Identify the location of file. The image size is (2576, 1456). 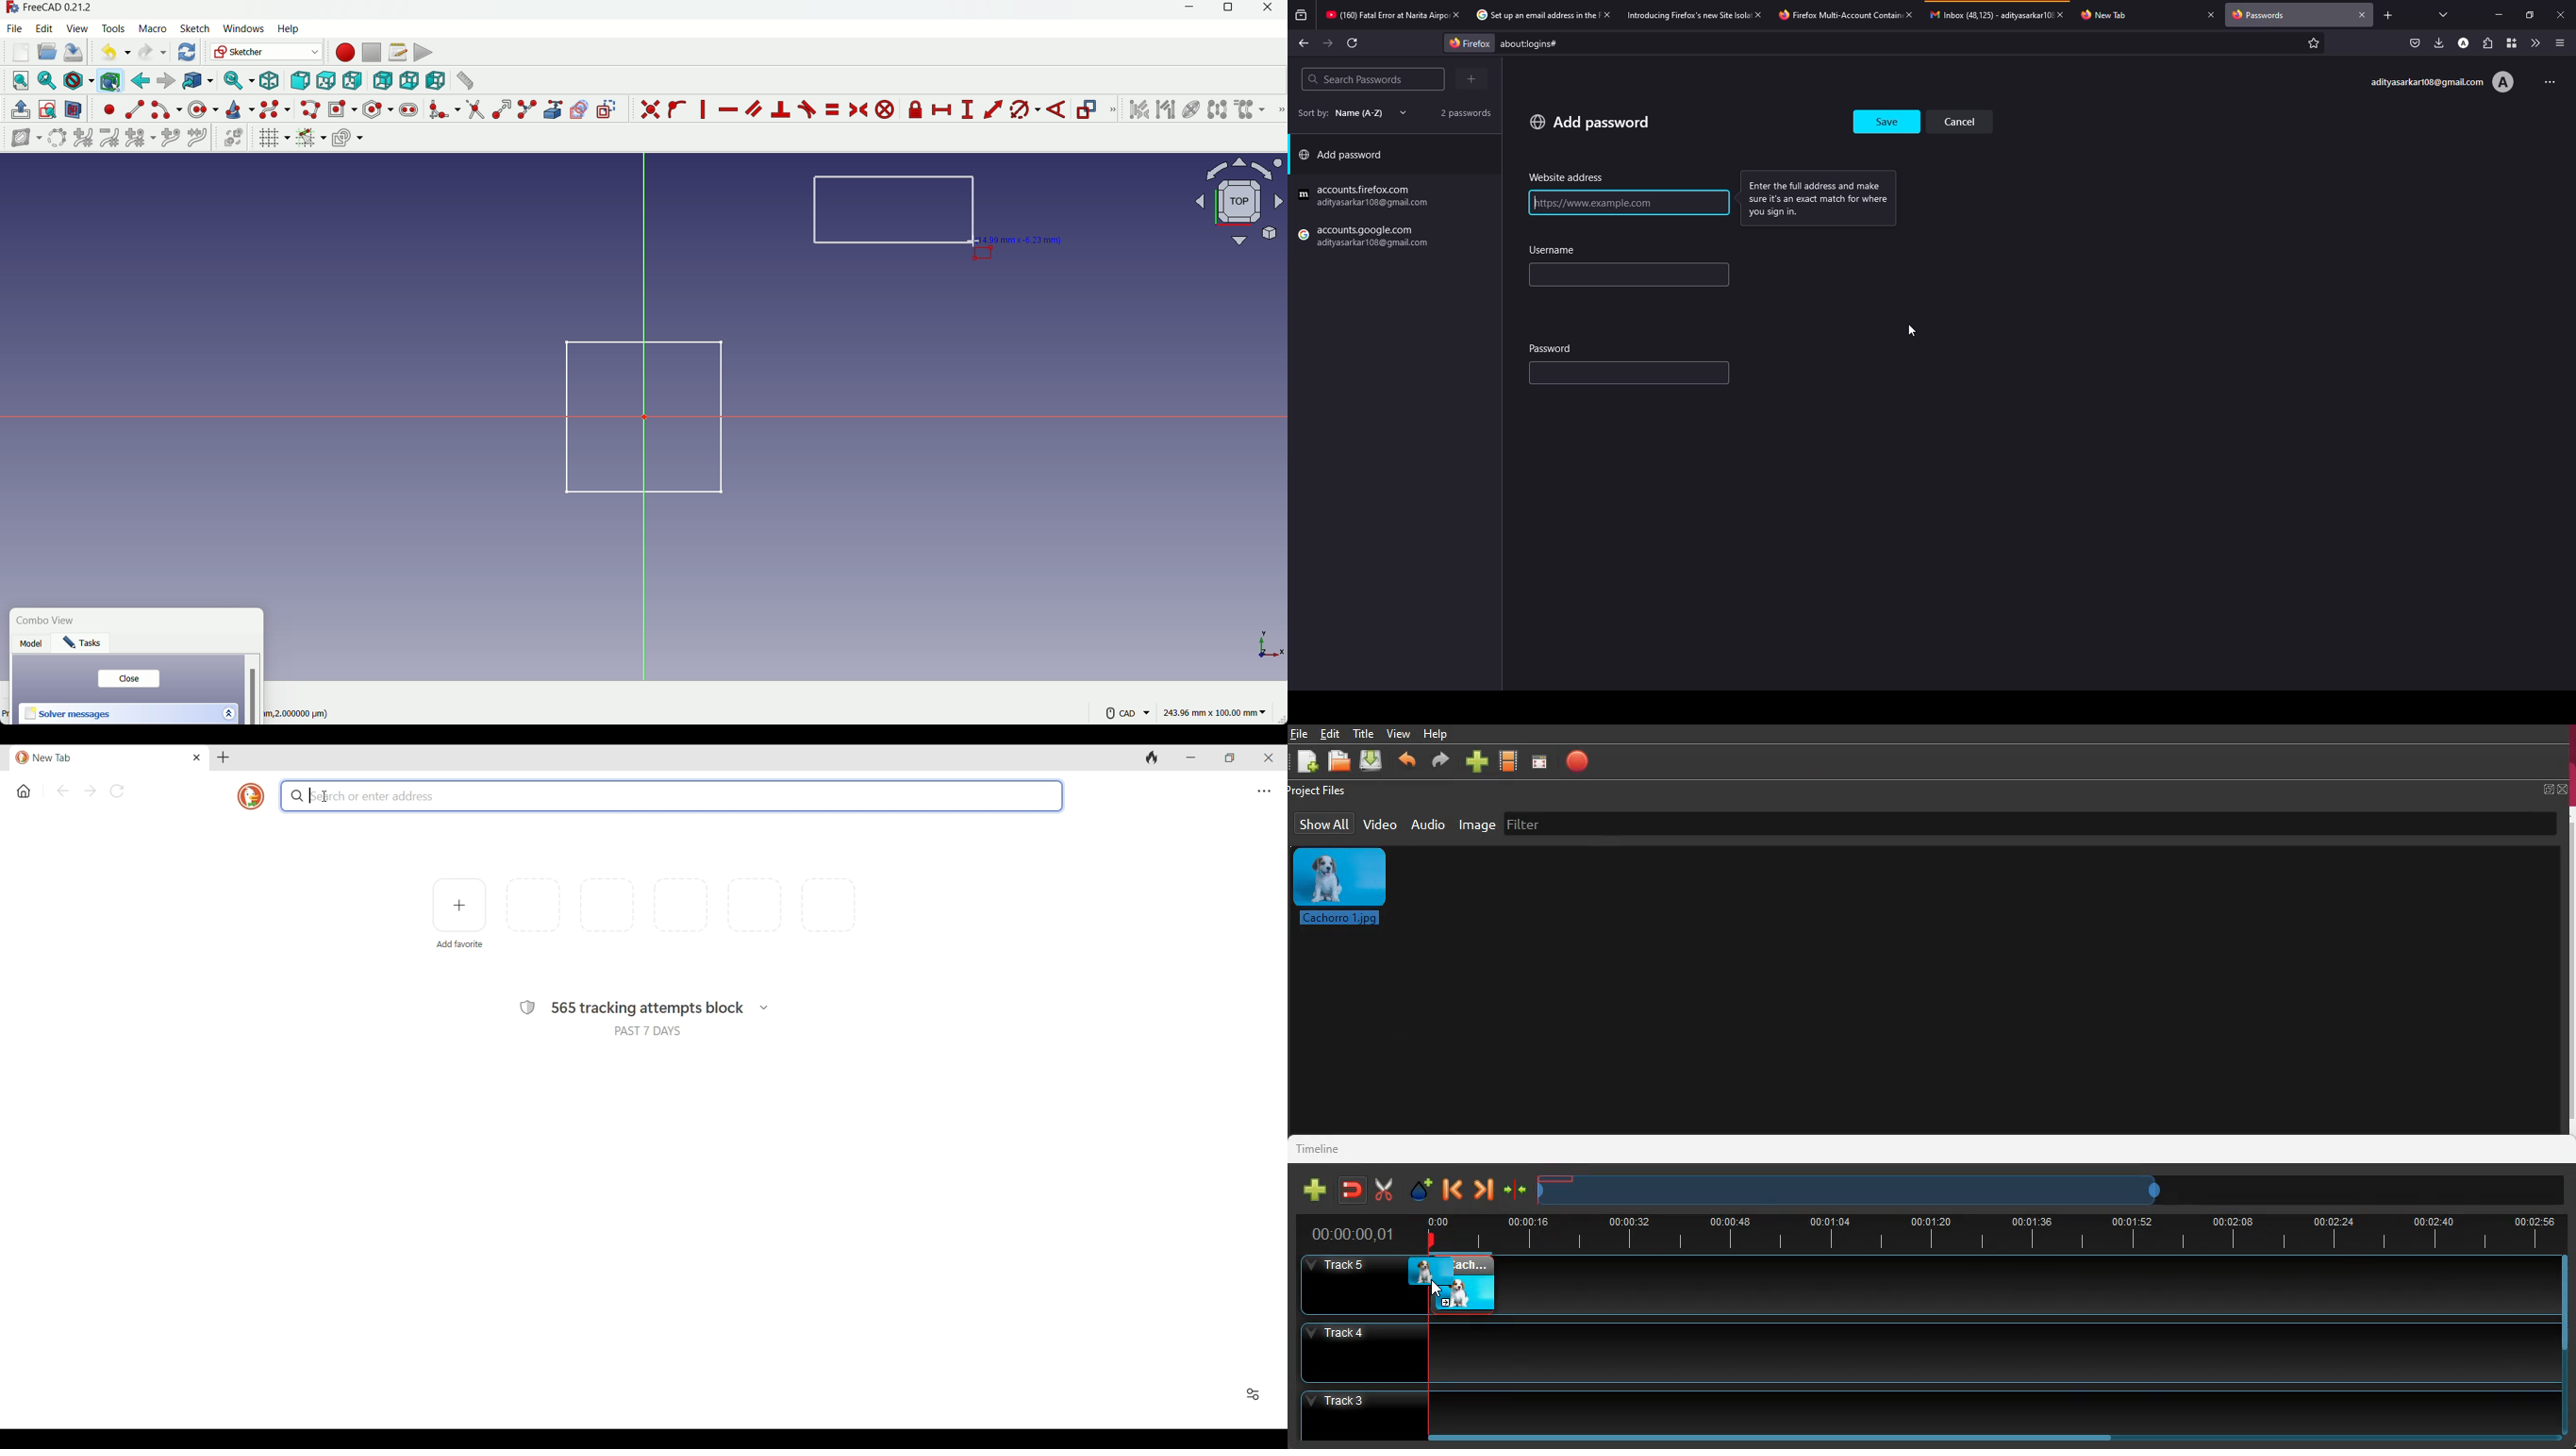
(1299, 733).